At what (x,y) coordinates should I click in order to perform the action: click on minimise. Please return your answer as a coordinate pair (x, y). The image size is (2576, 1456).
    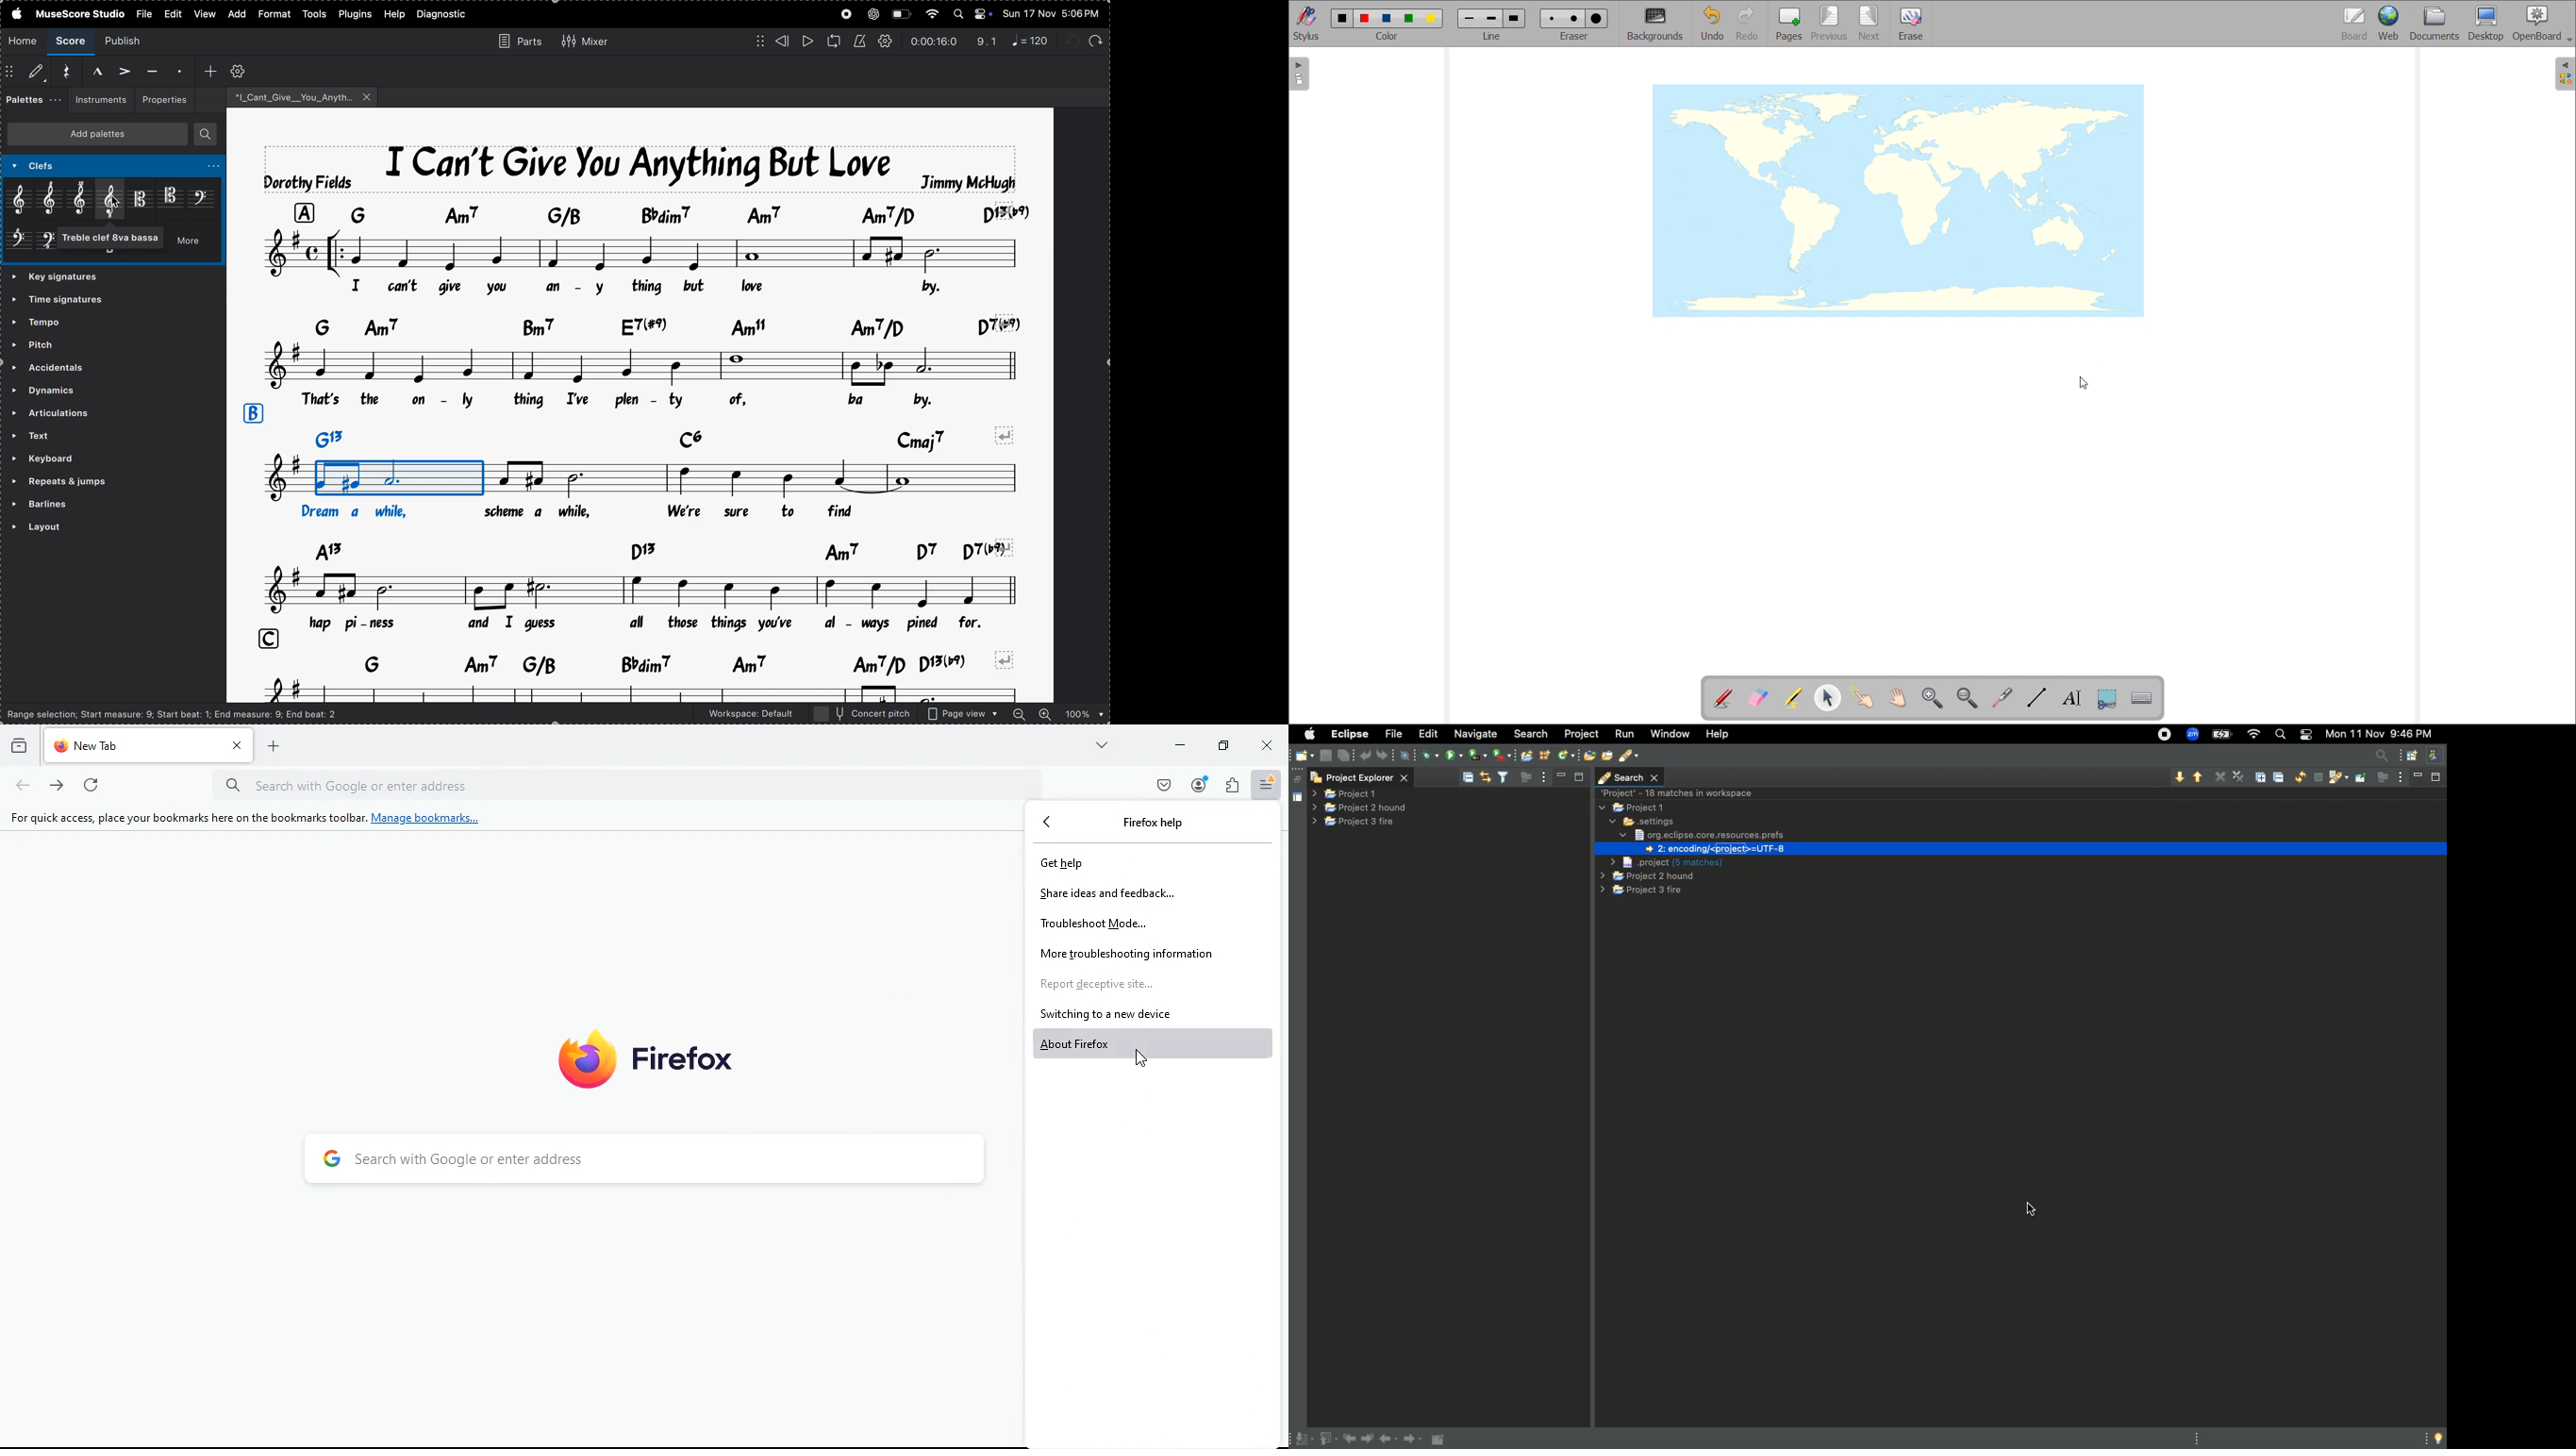
    Looking at the image, I should click on (1562, 776).